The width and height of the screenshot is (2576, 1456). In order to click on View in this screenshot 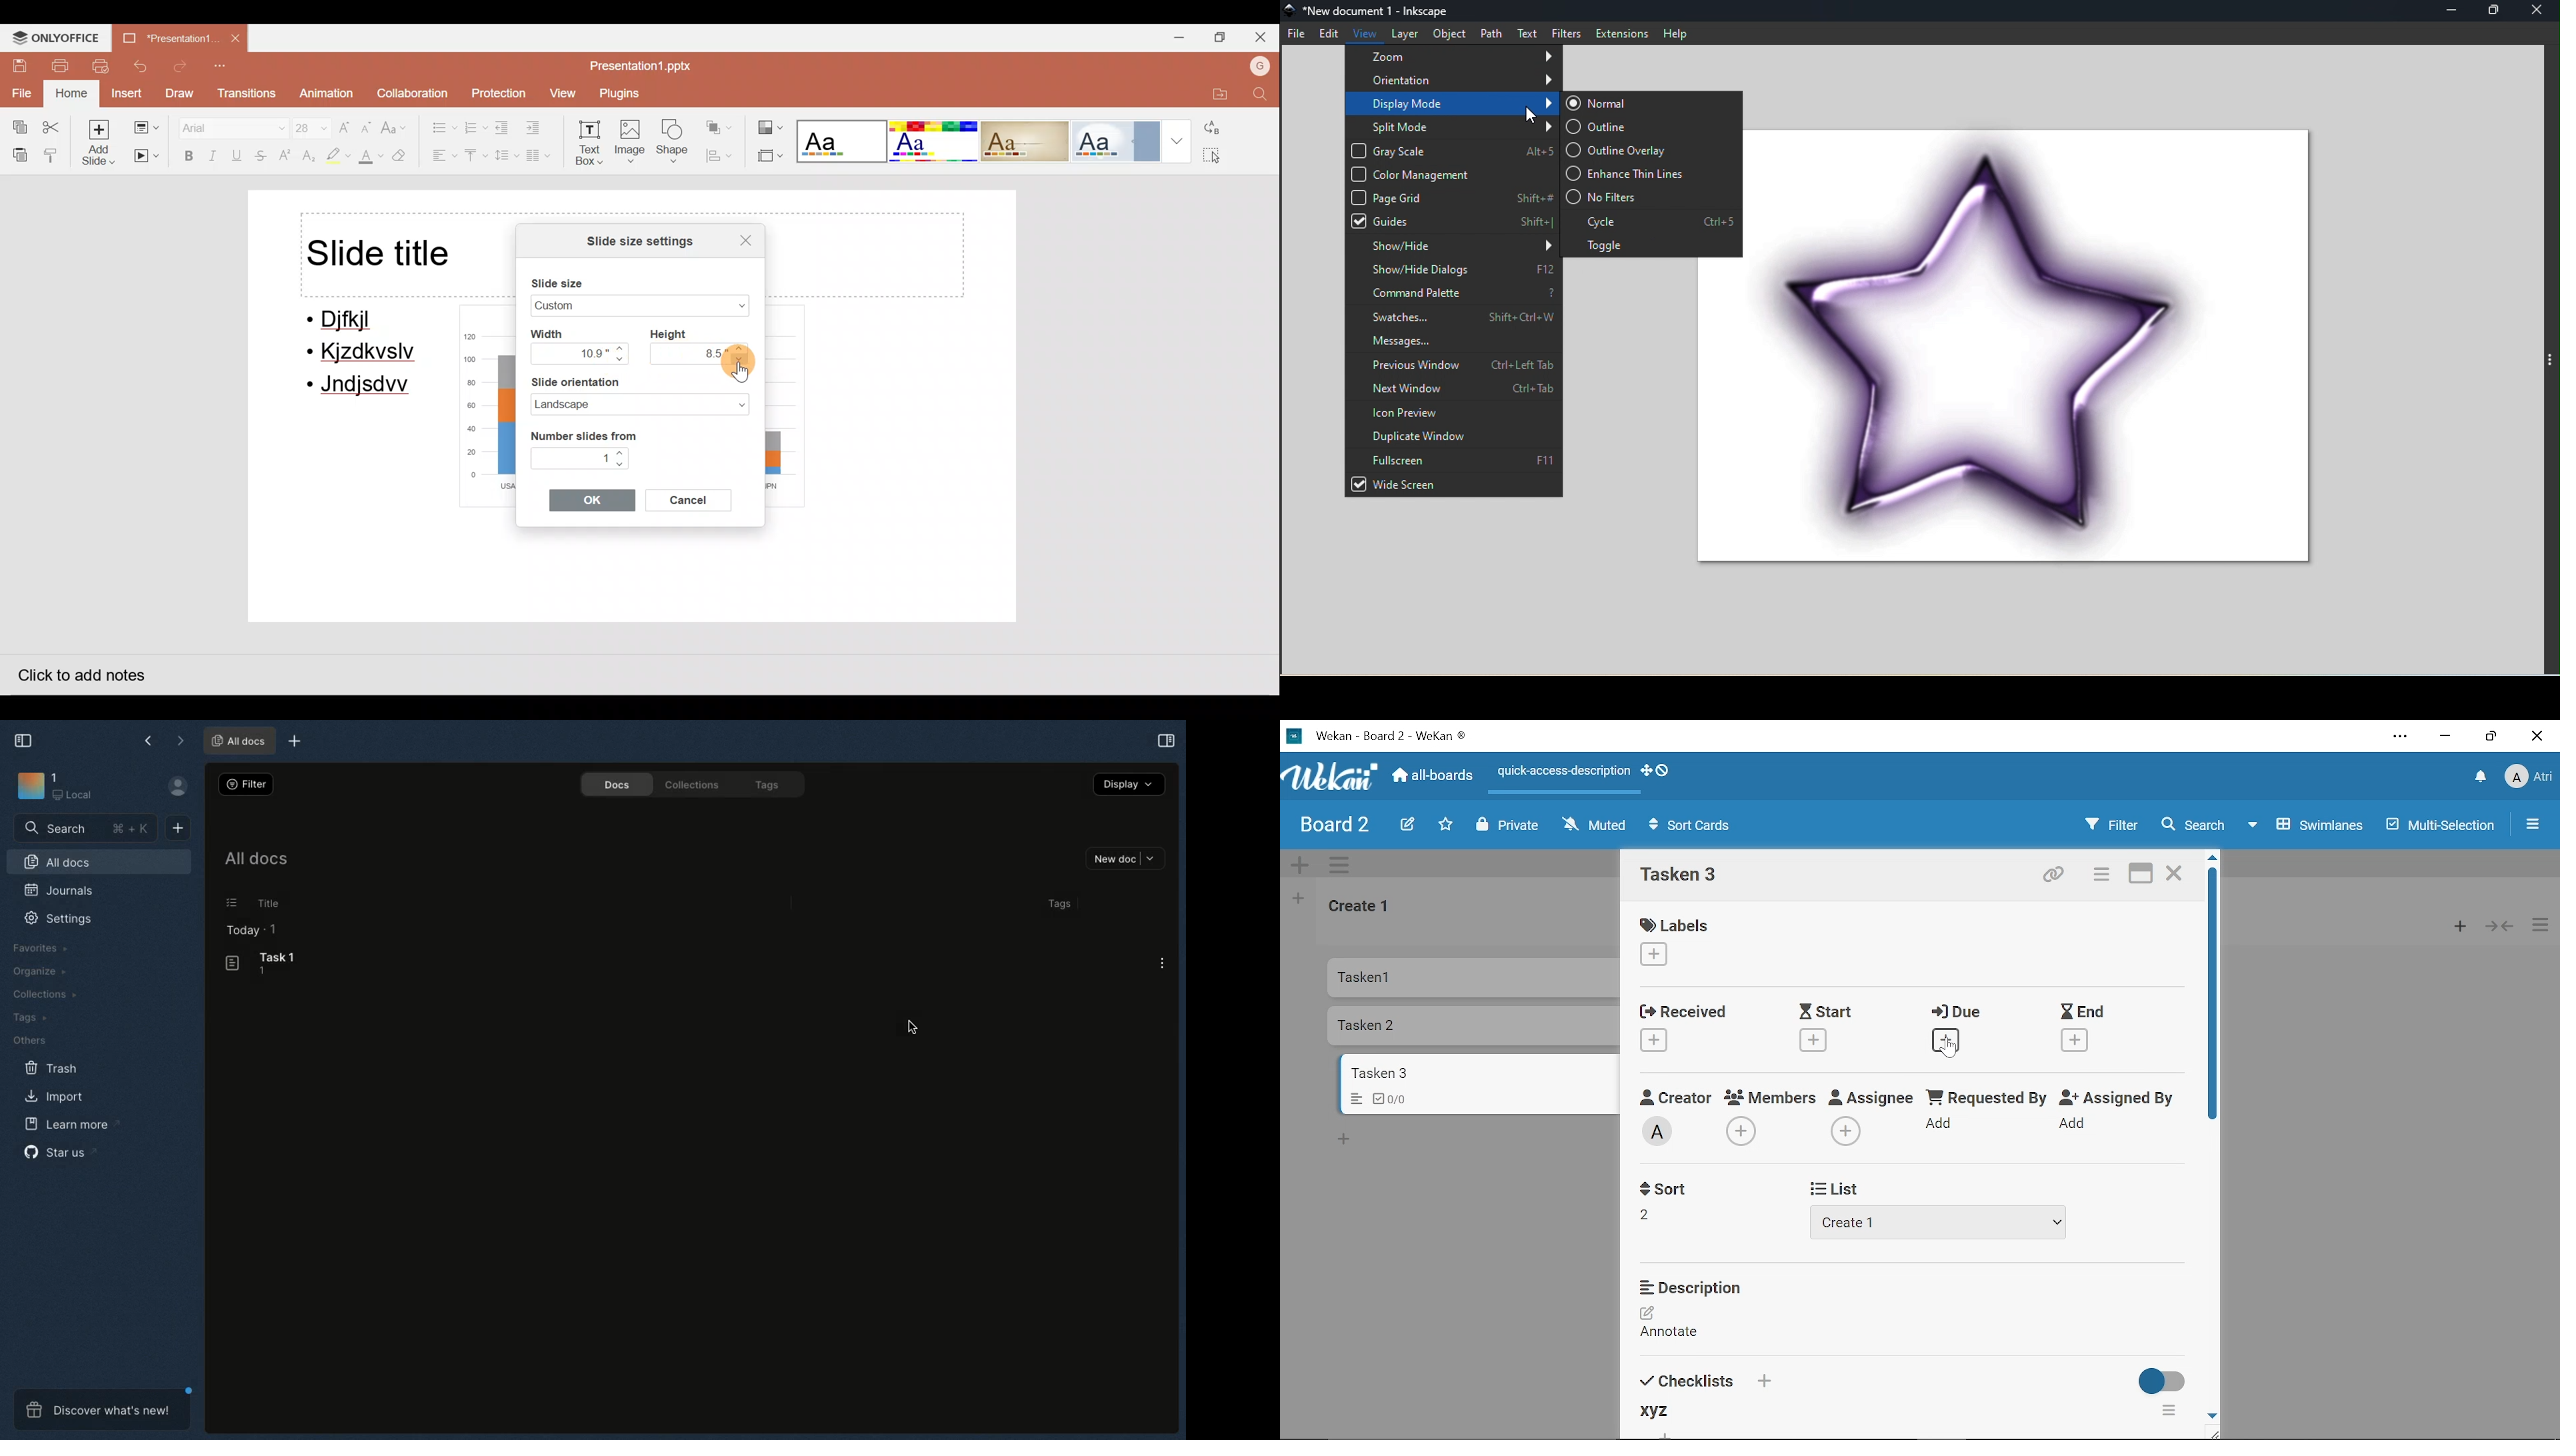, I will do `click(561, 93)`.